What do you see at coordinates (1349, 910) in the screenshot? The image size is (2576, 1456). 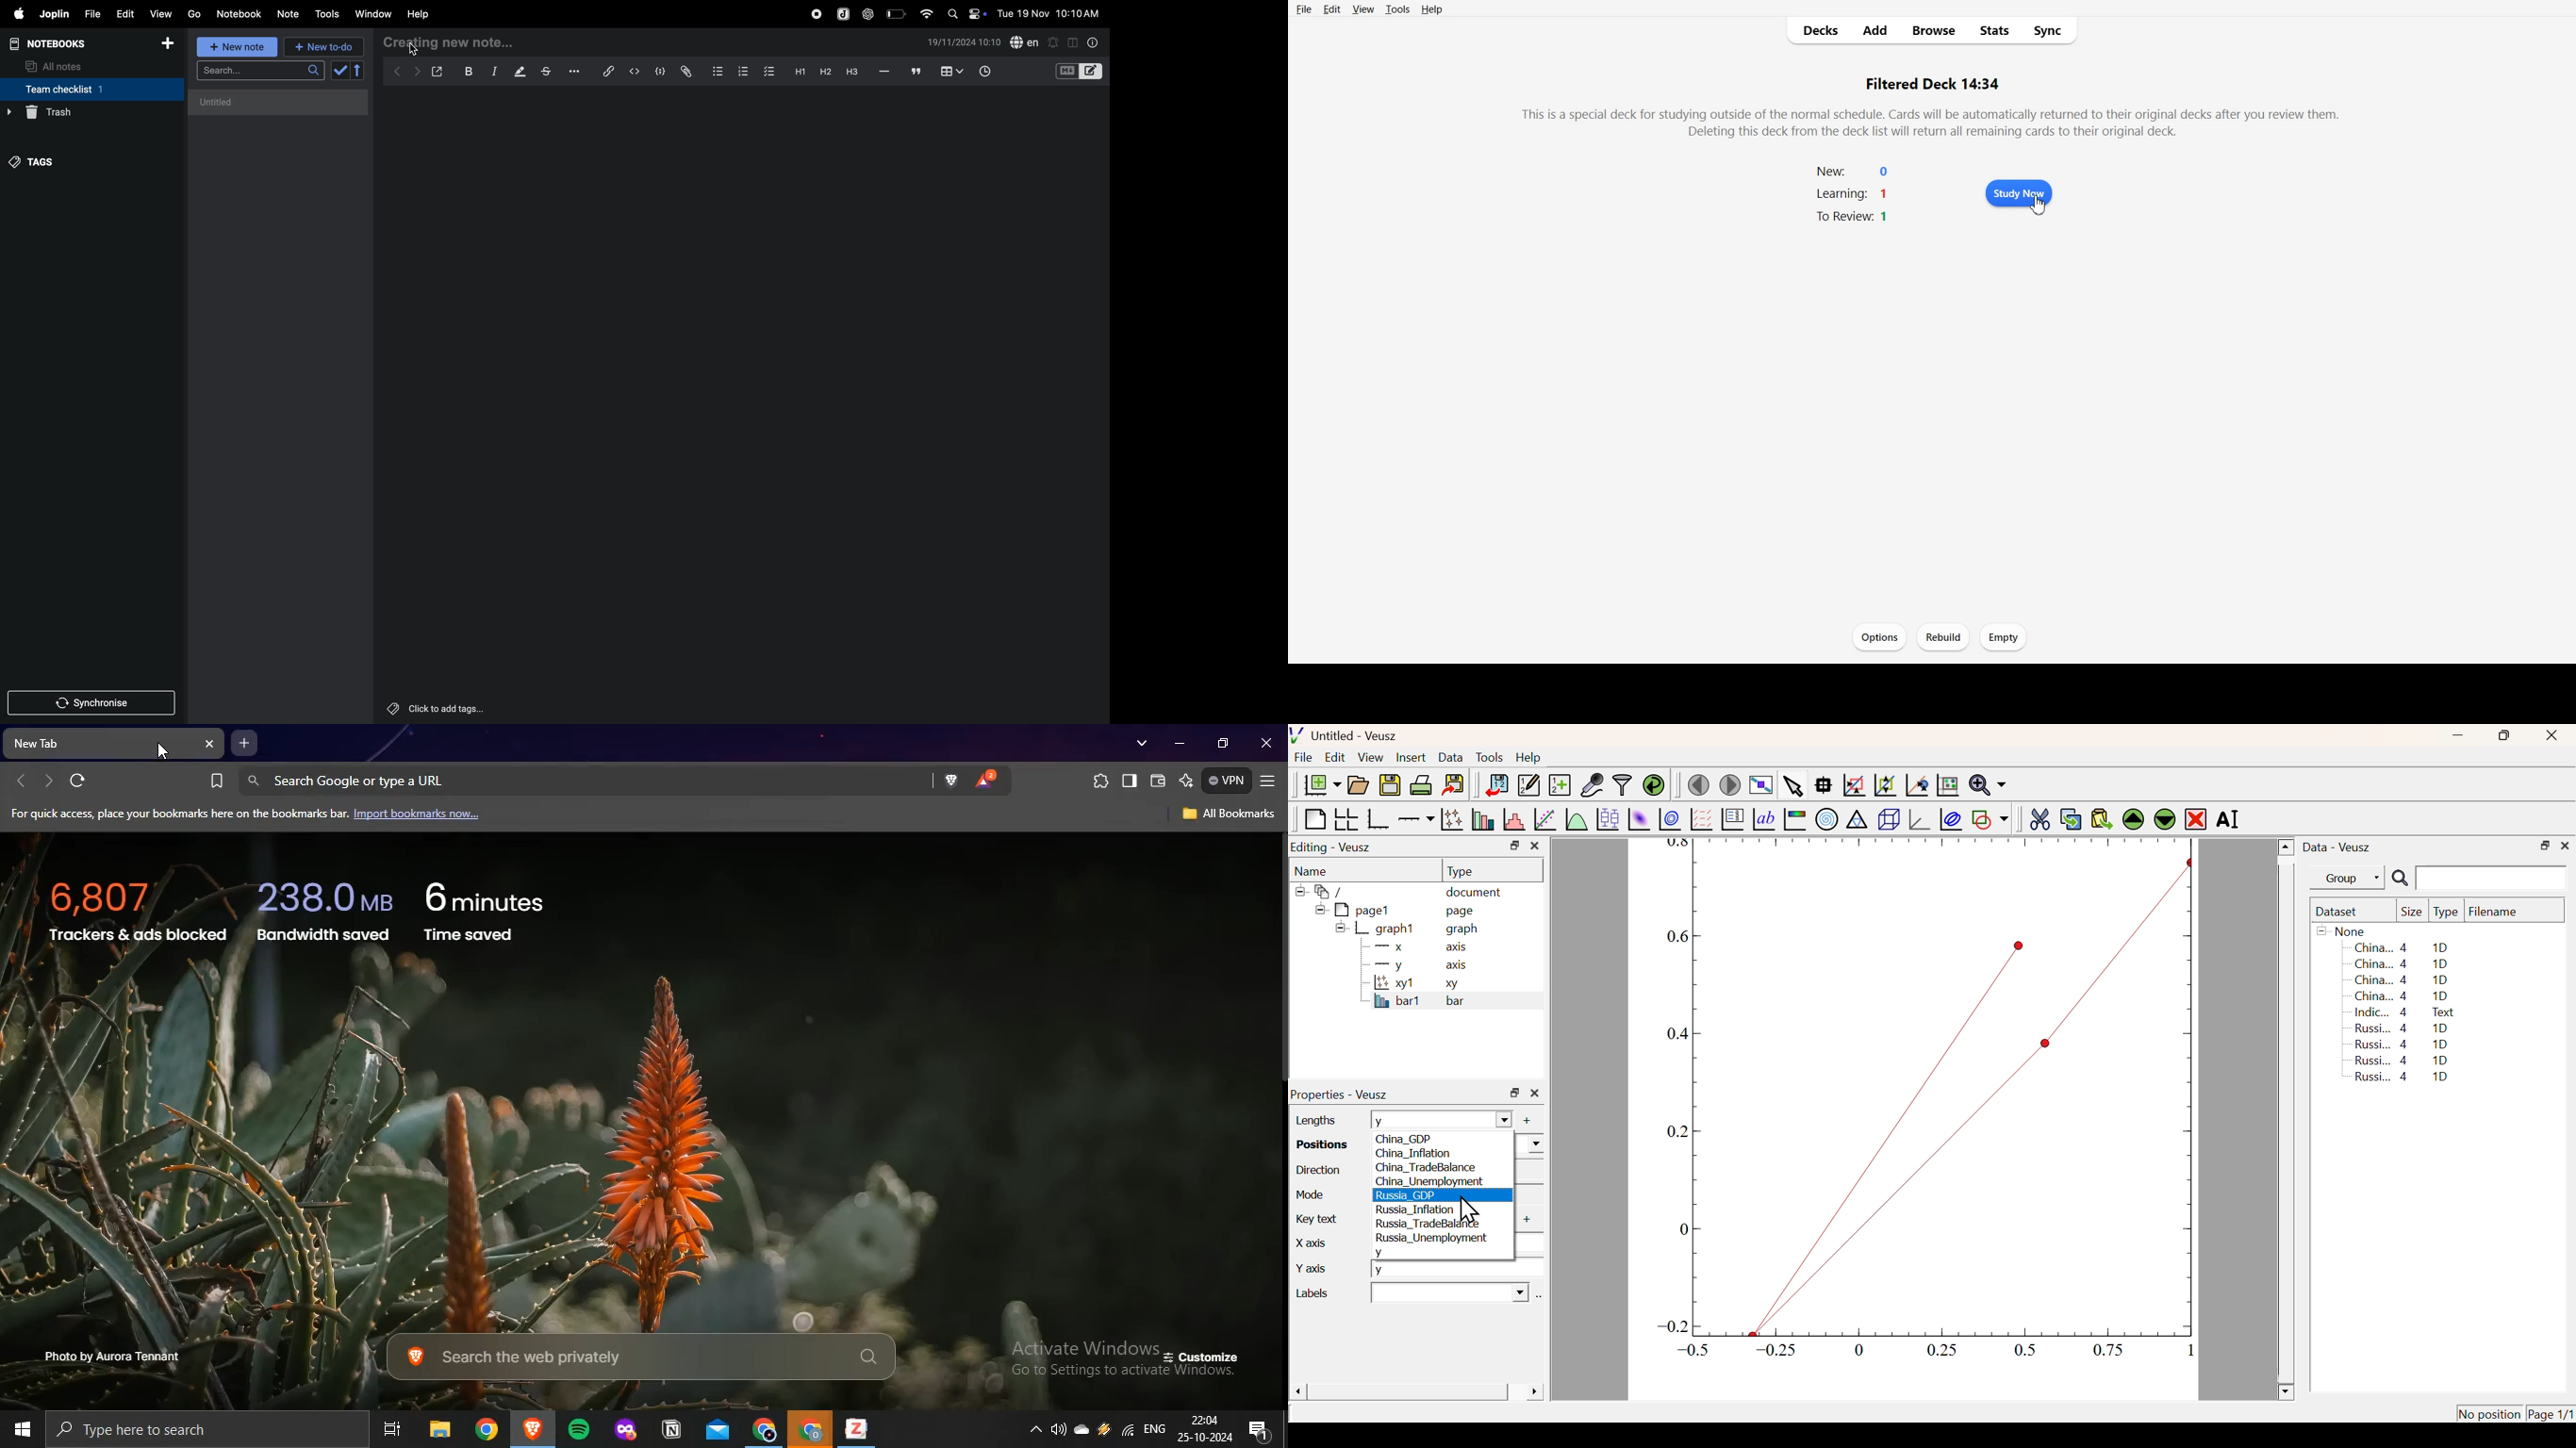 I see `pagel` at bounding box center [1349, 910].